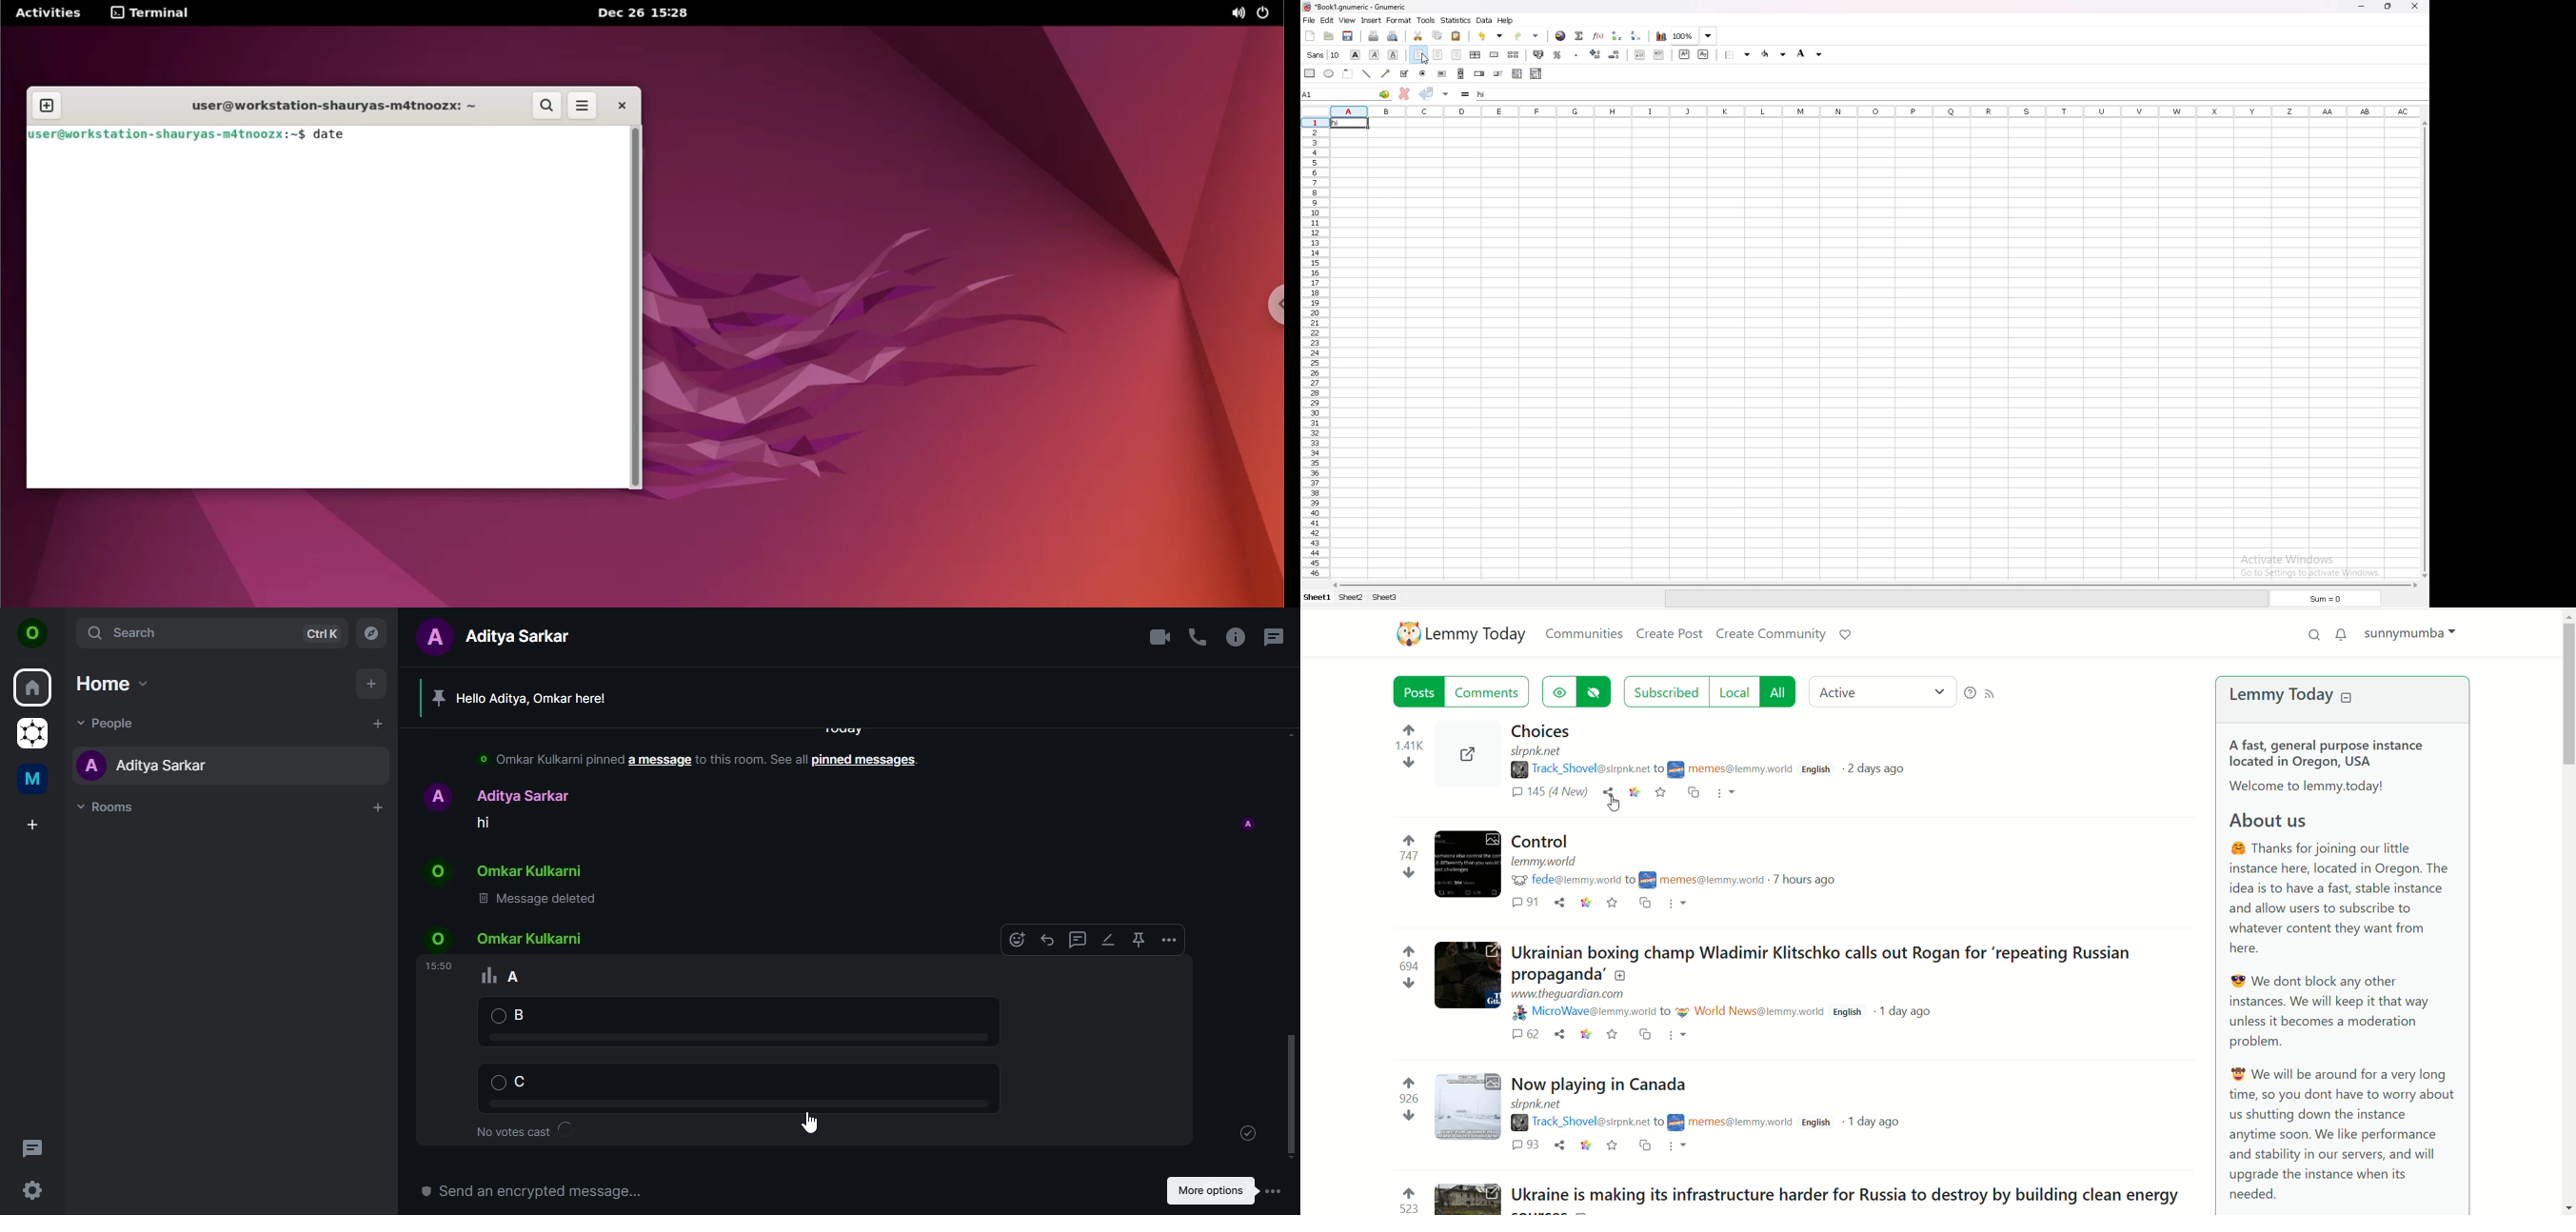  I want to click on close, so click(2416, 6).